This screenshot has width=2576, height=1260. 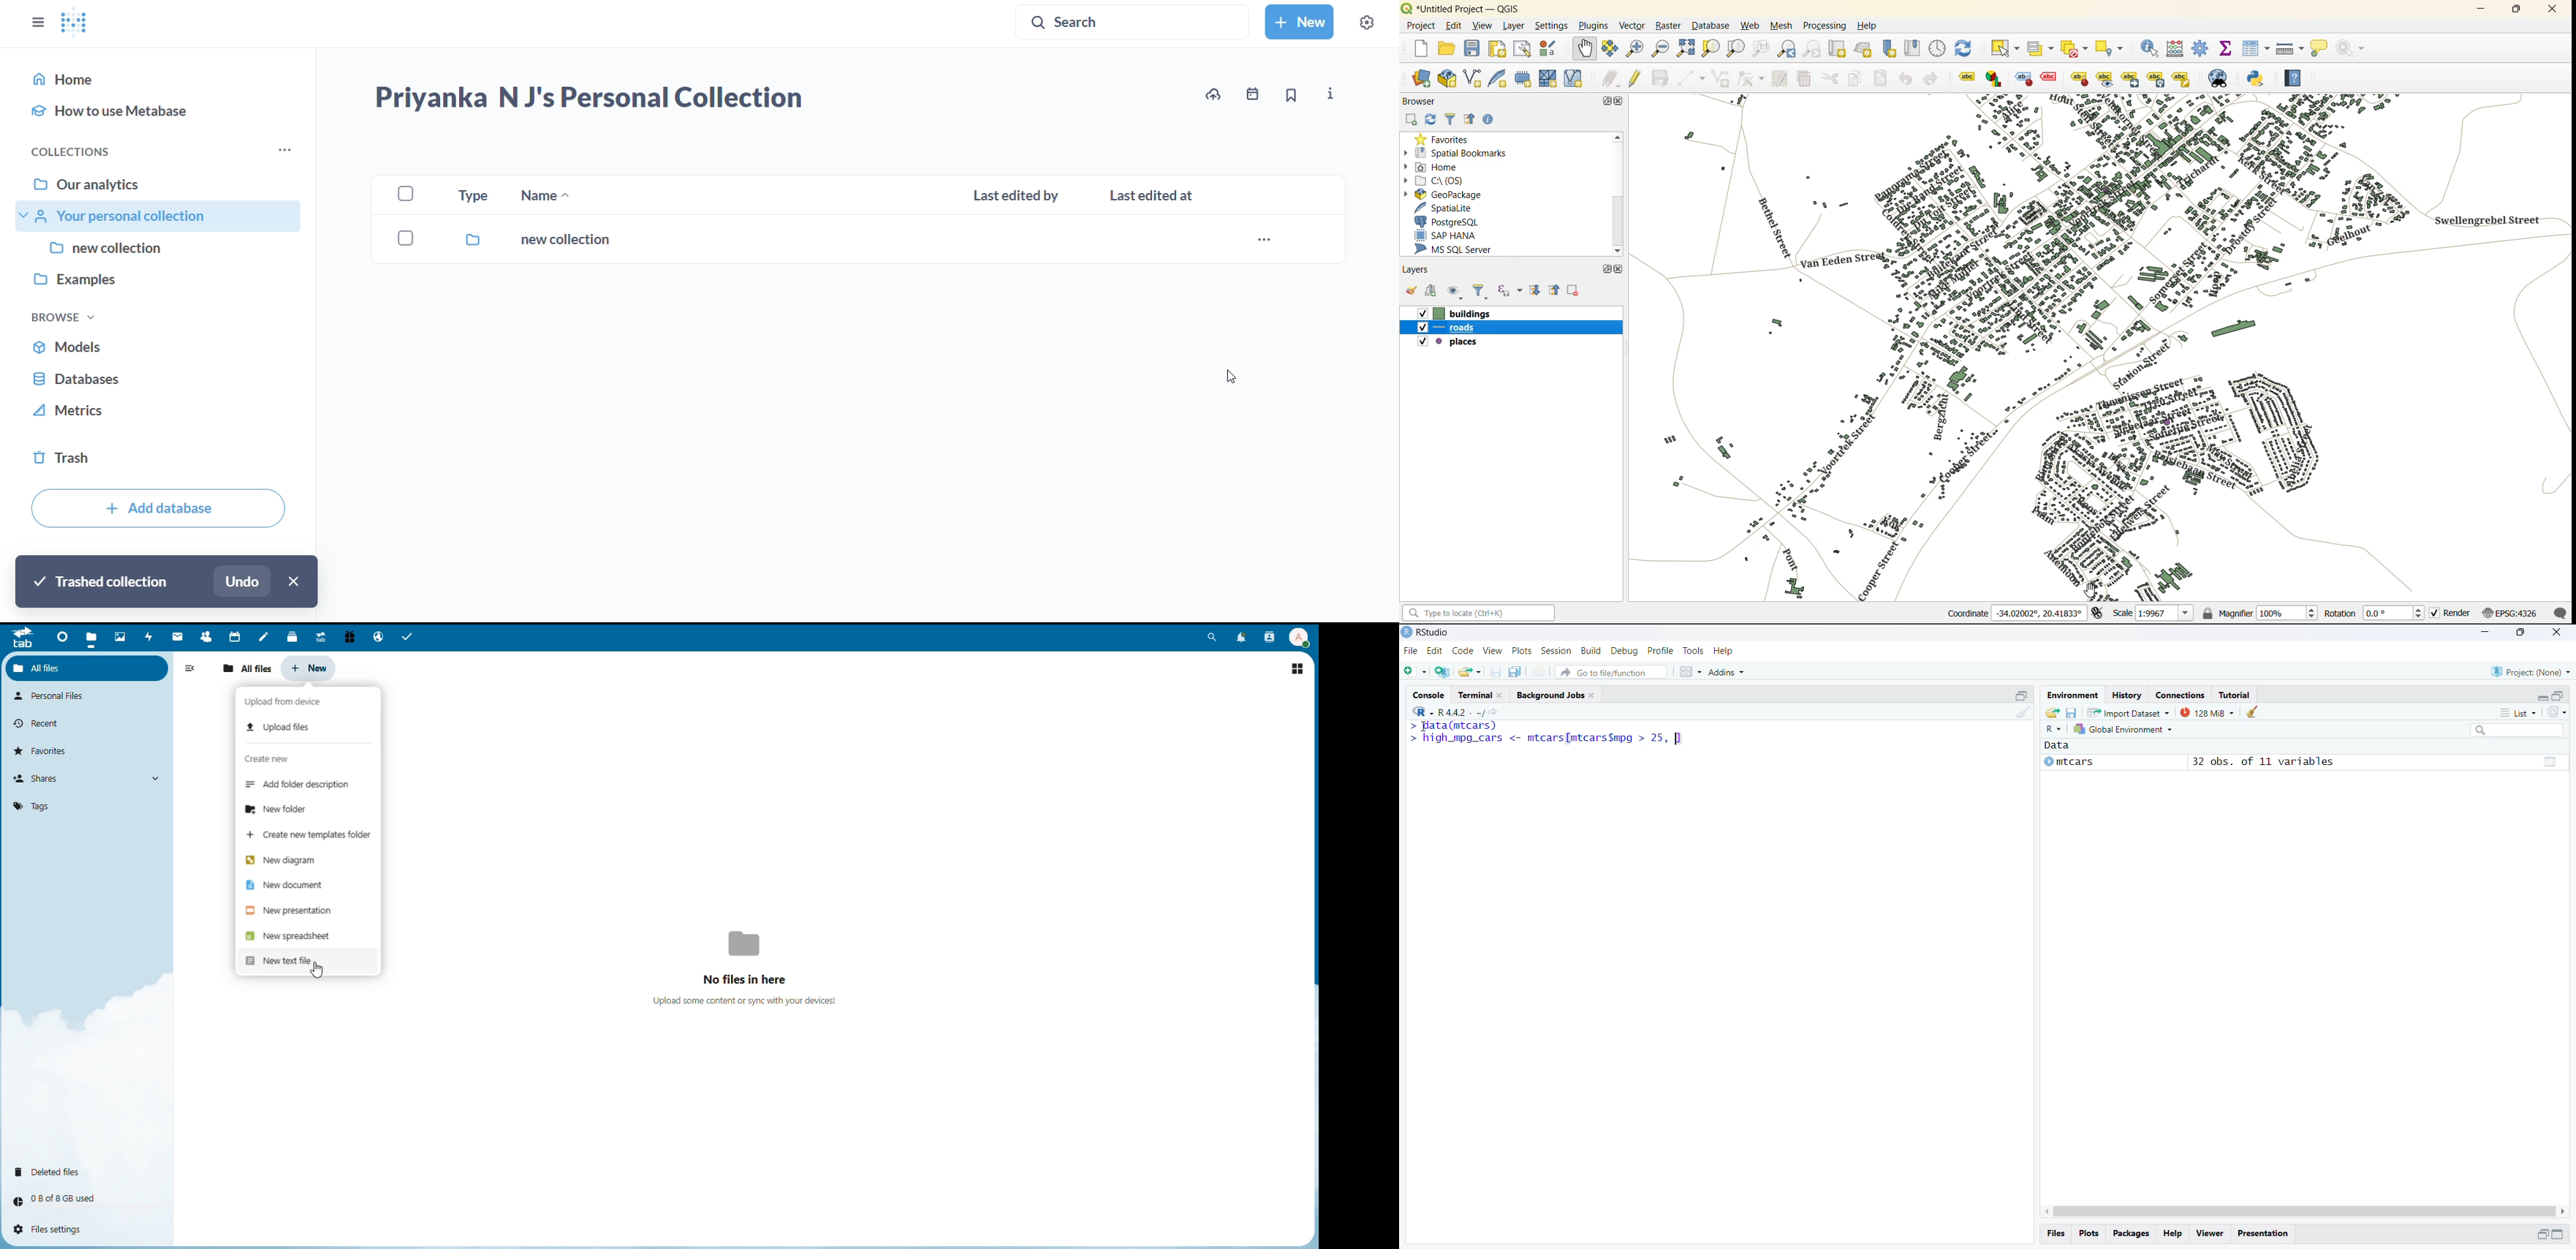 I want to click on minimize, so click(x=2543, y=698).